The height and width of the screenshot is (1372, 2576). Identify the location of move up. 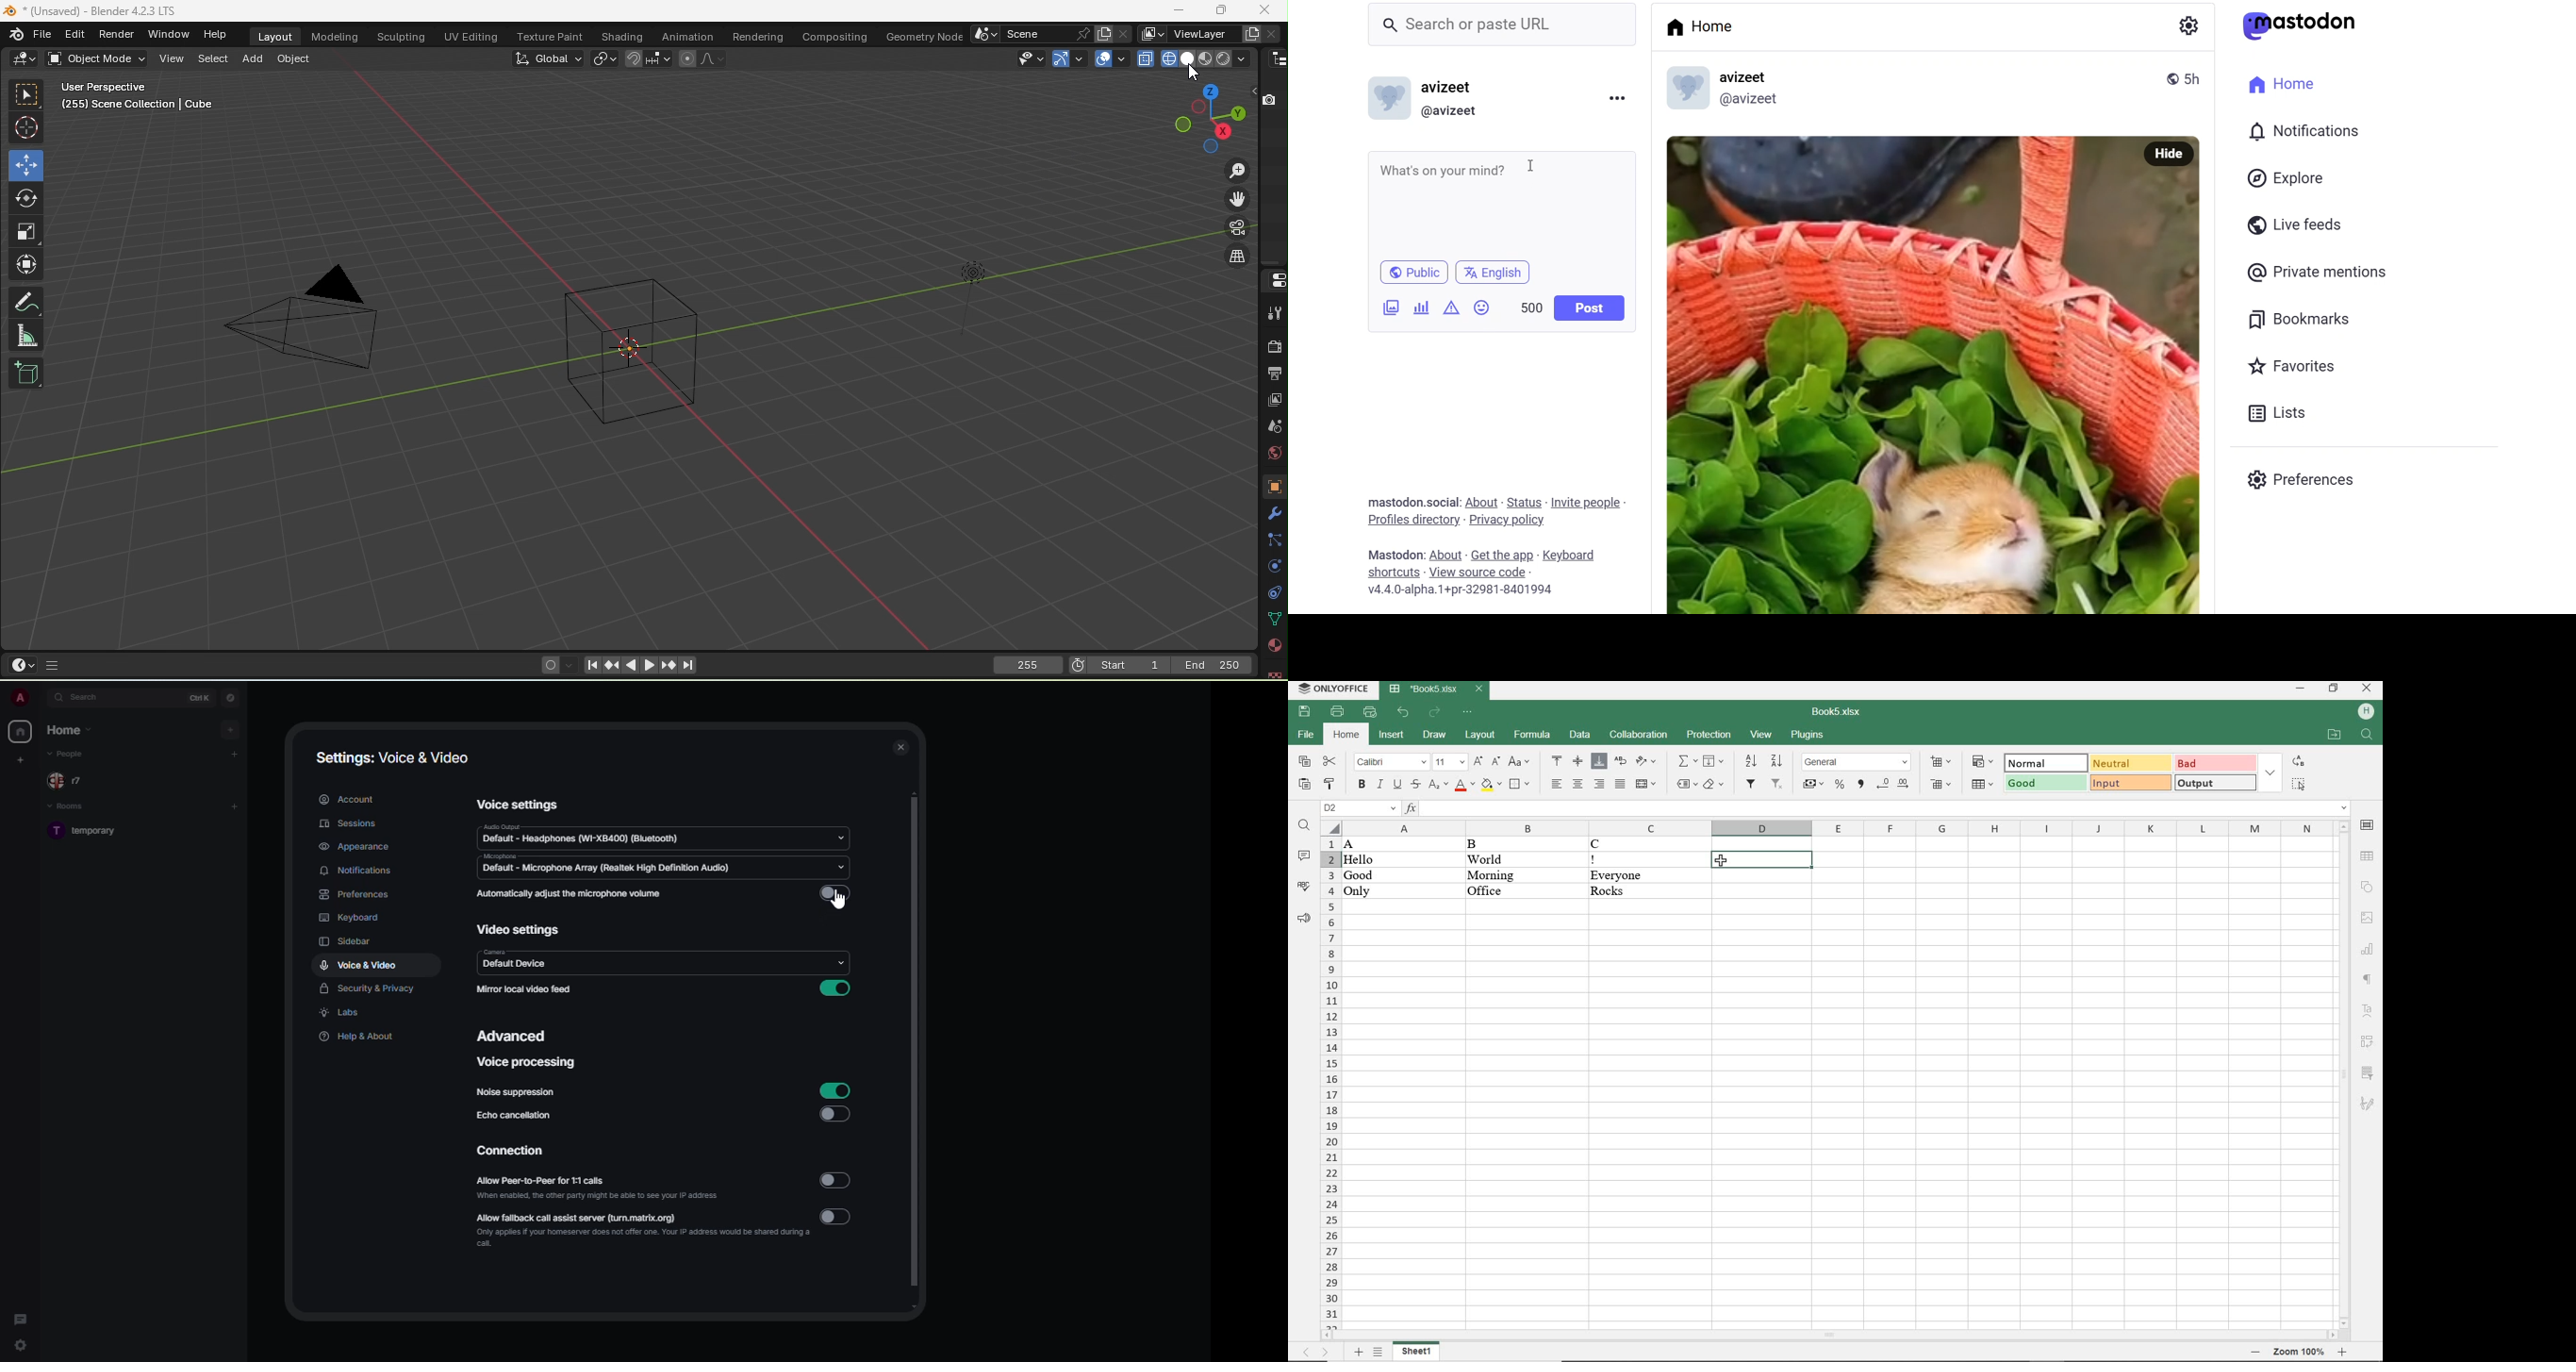
(2344, 826).